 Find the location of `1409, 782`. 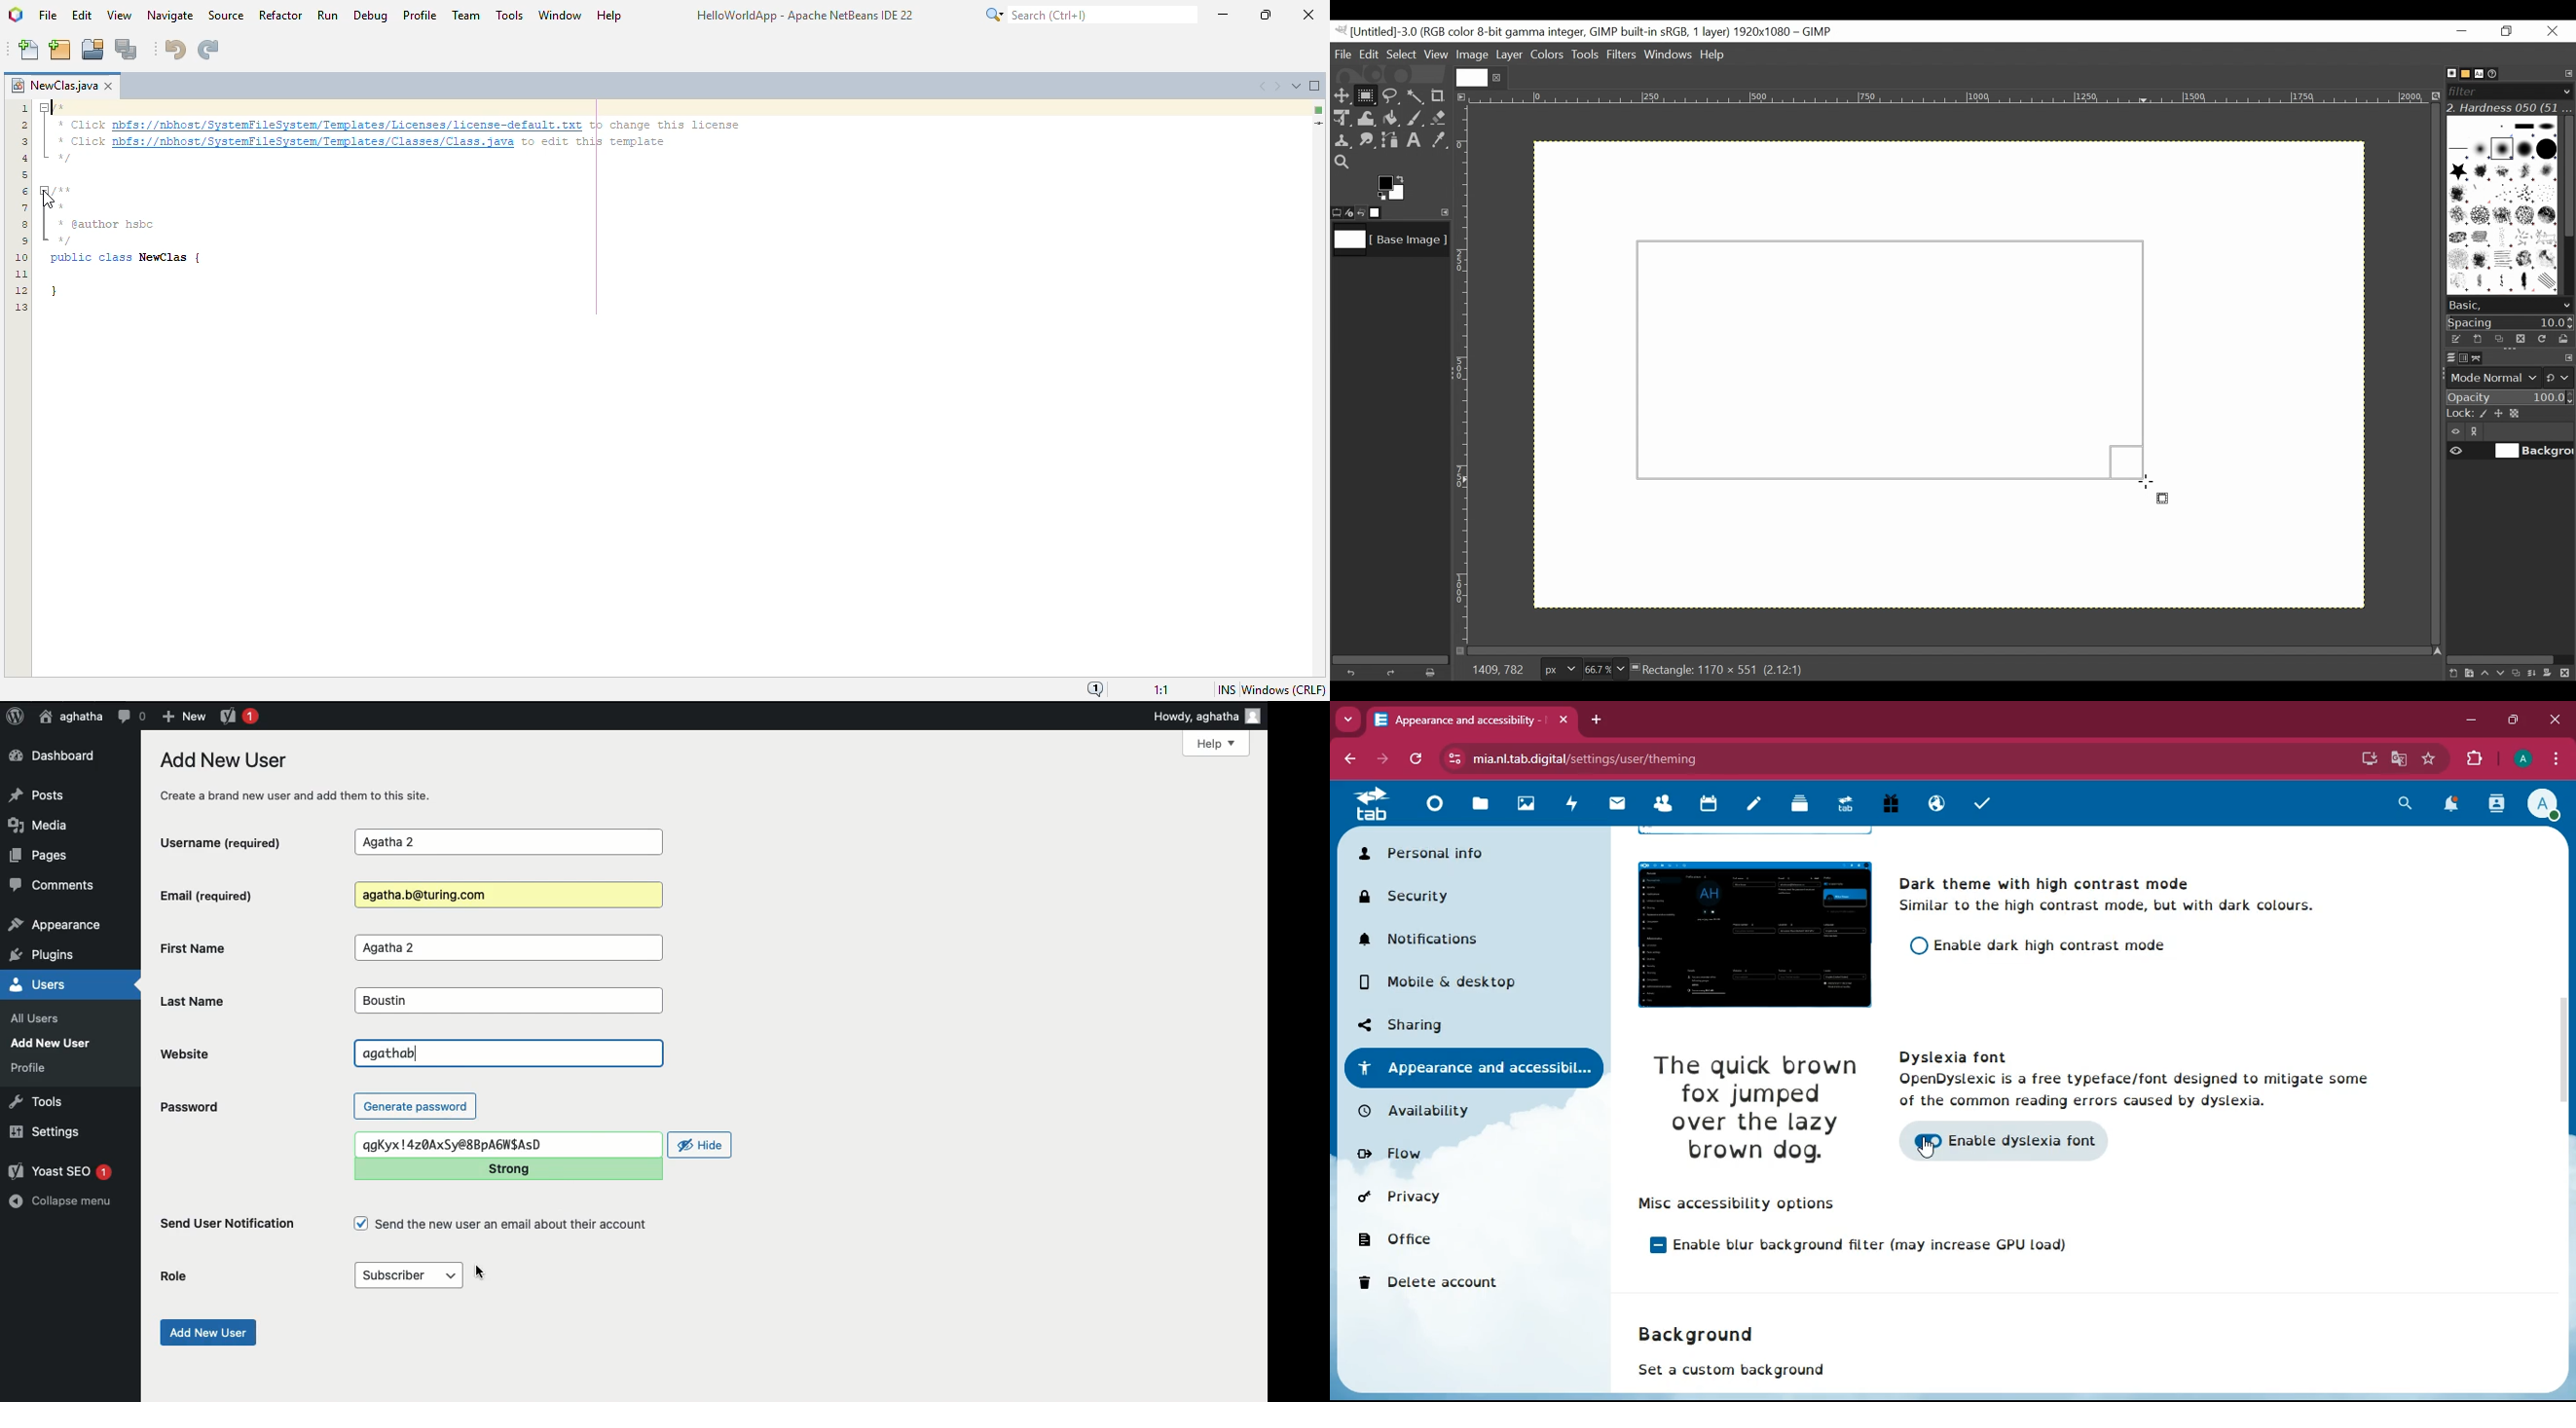

1409, 782 is located at coordinates (1495, 670).